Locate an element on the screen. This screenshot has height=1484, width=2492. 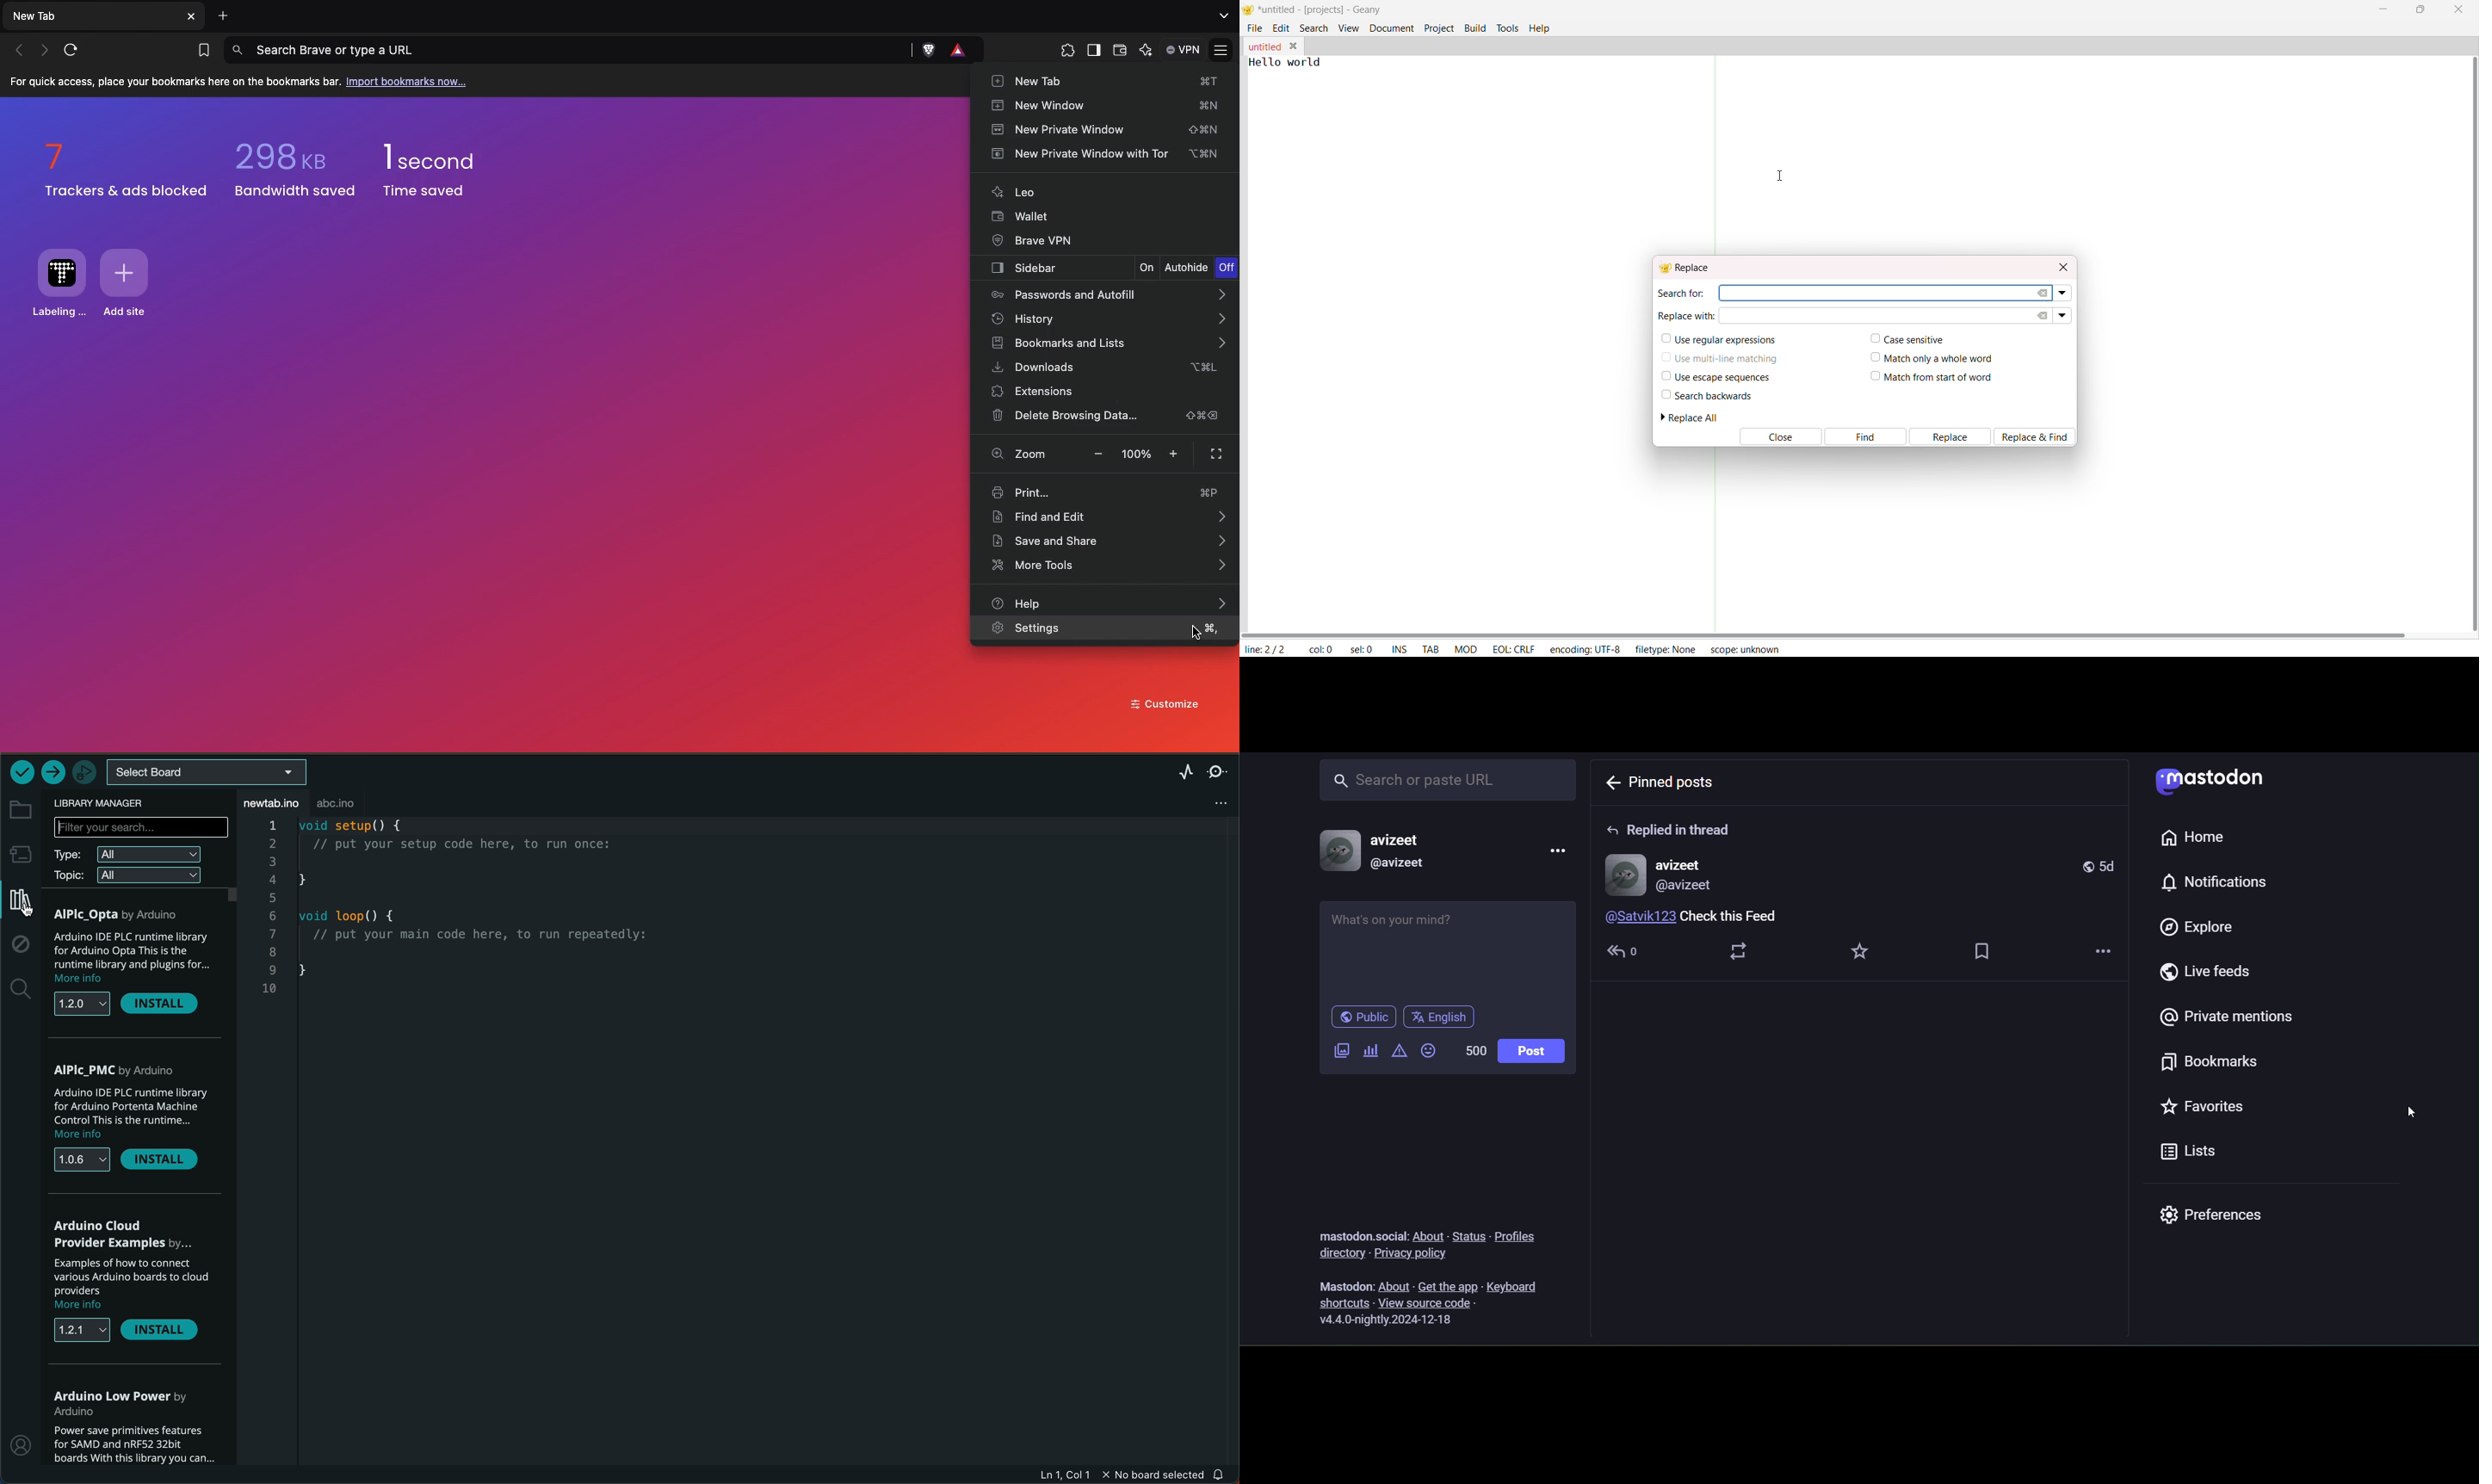
add a poll is located at coordinates (1369, 1047).